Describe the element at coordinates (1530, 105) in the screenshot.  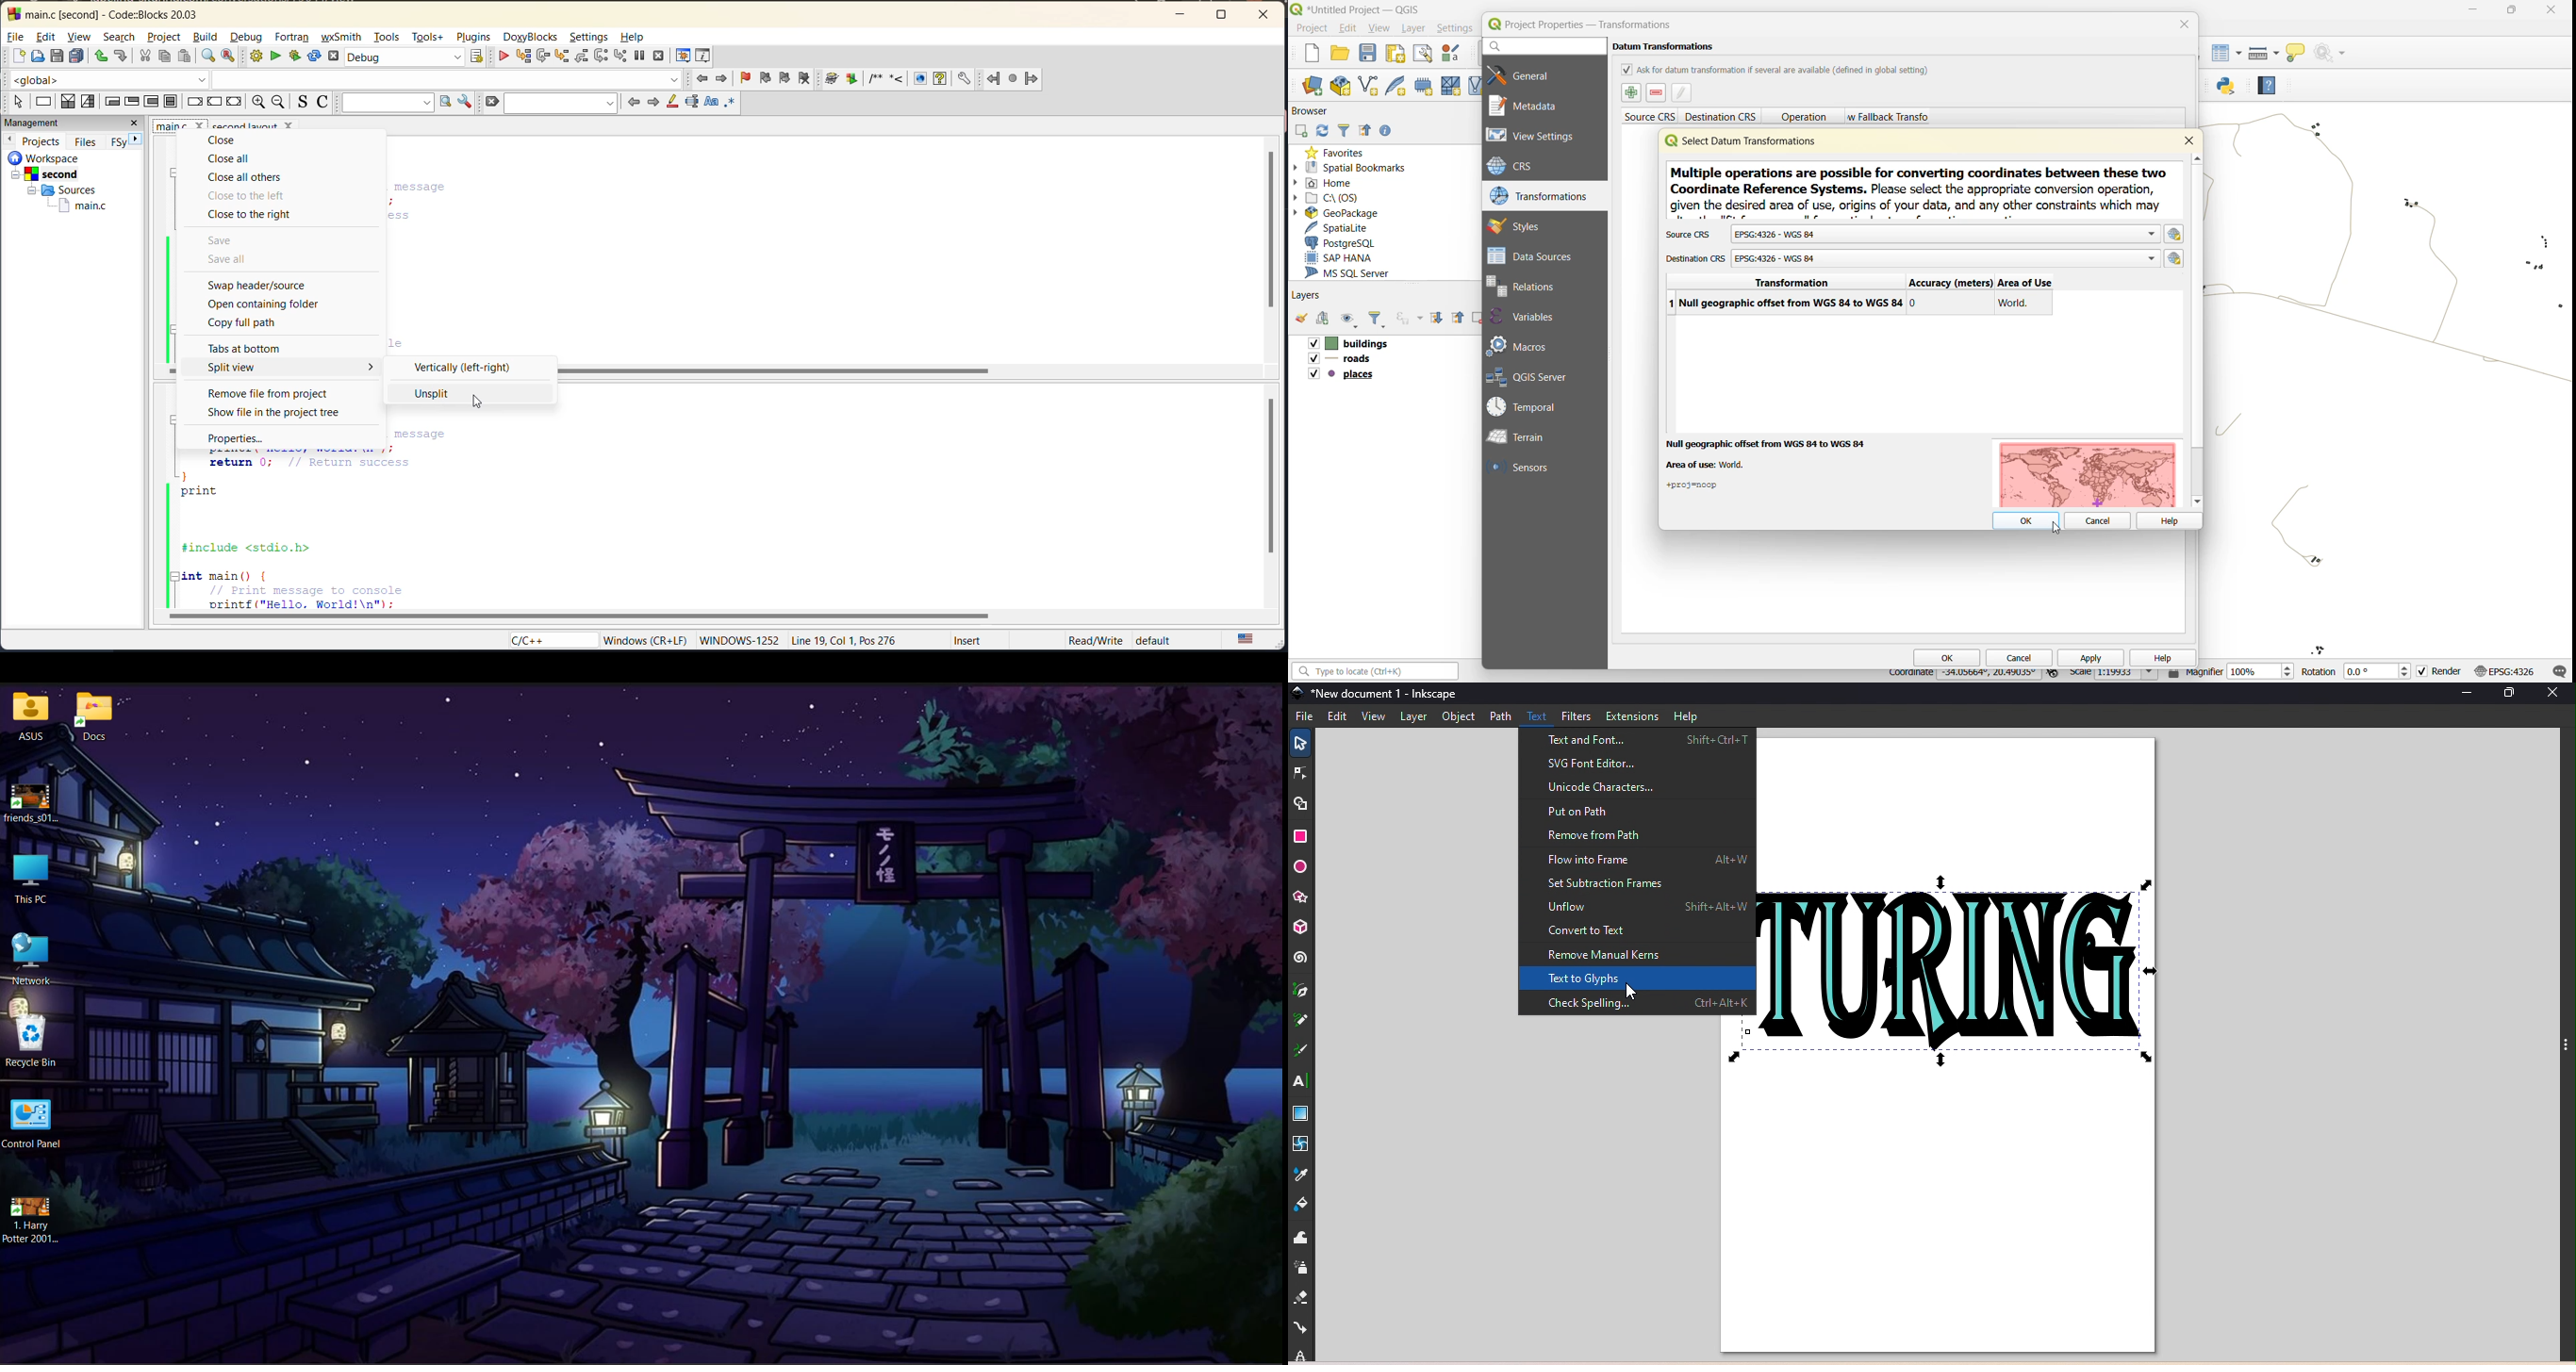
I see `metadata` at that location.